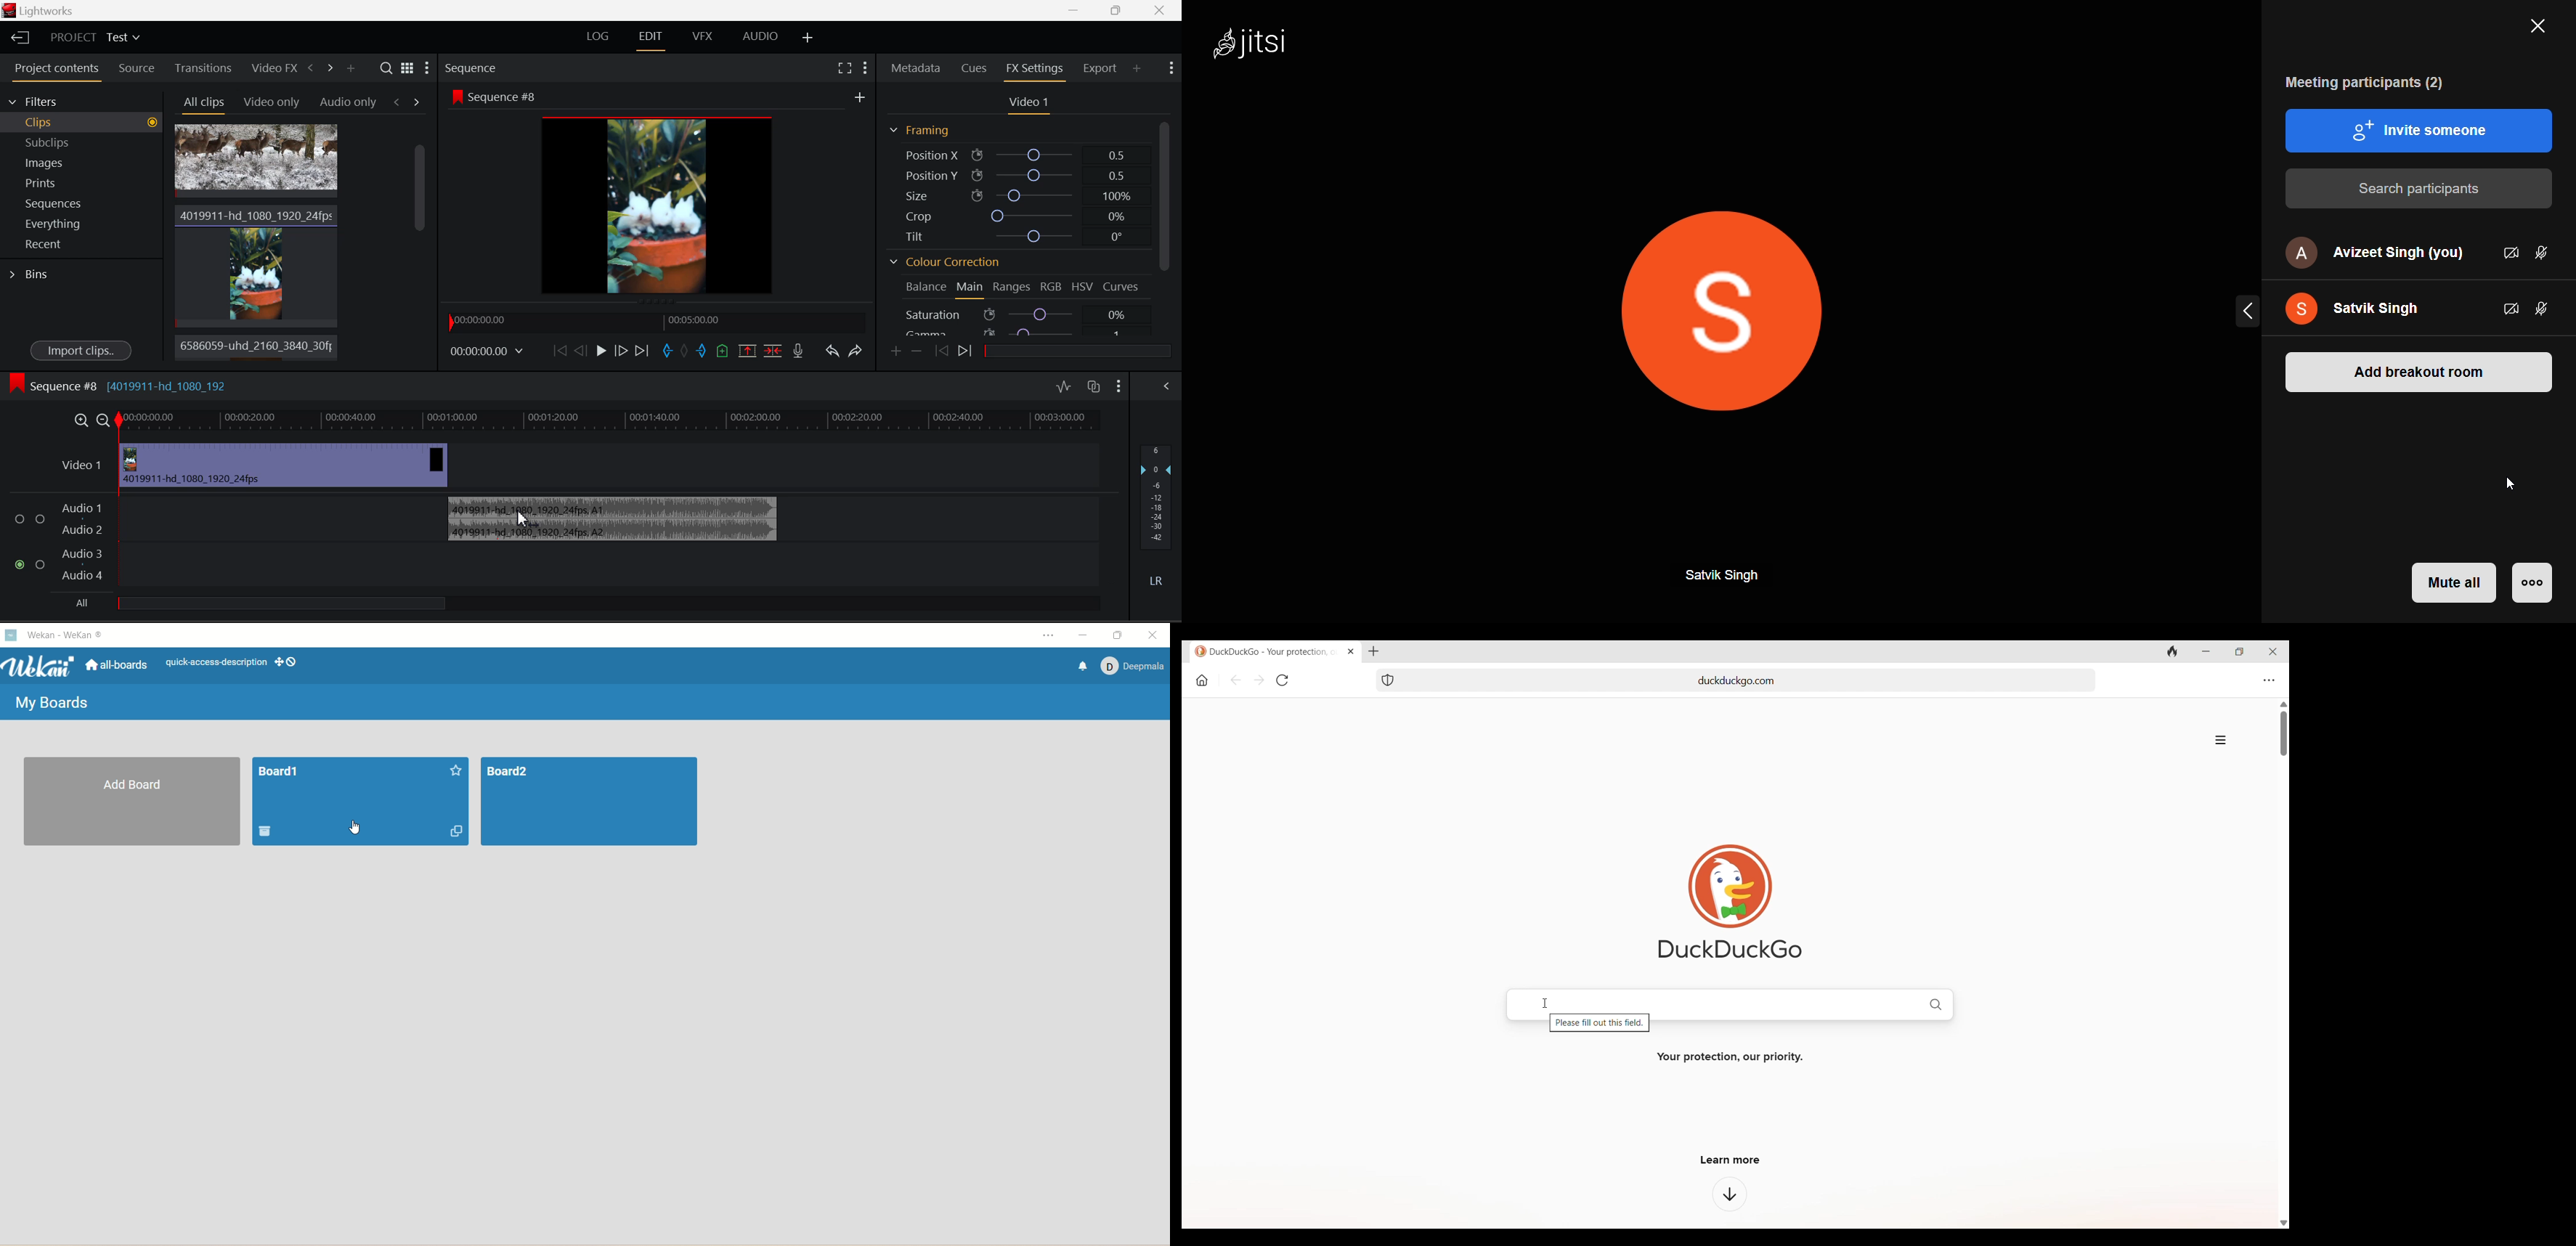  Describe the element at coordinates (349, 101) in the screenshot. I see `Audio only` at that location.